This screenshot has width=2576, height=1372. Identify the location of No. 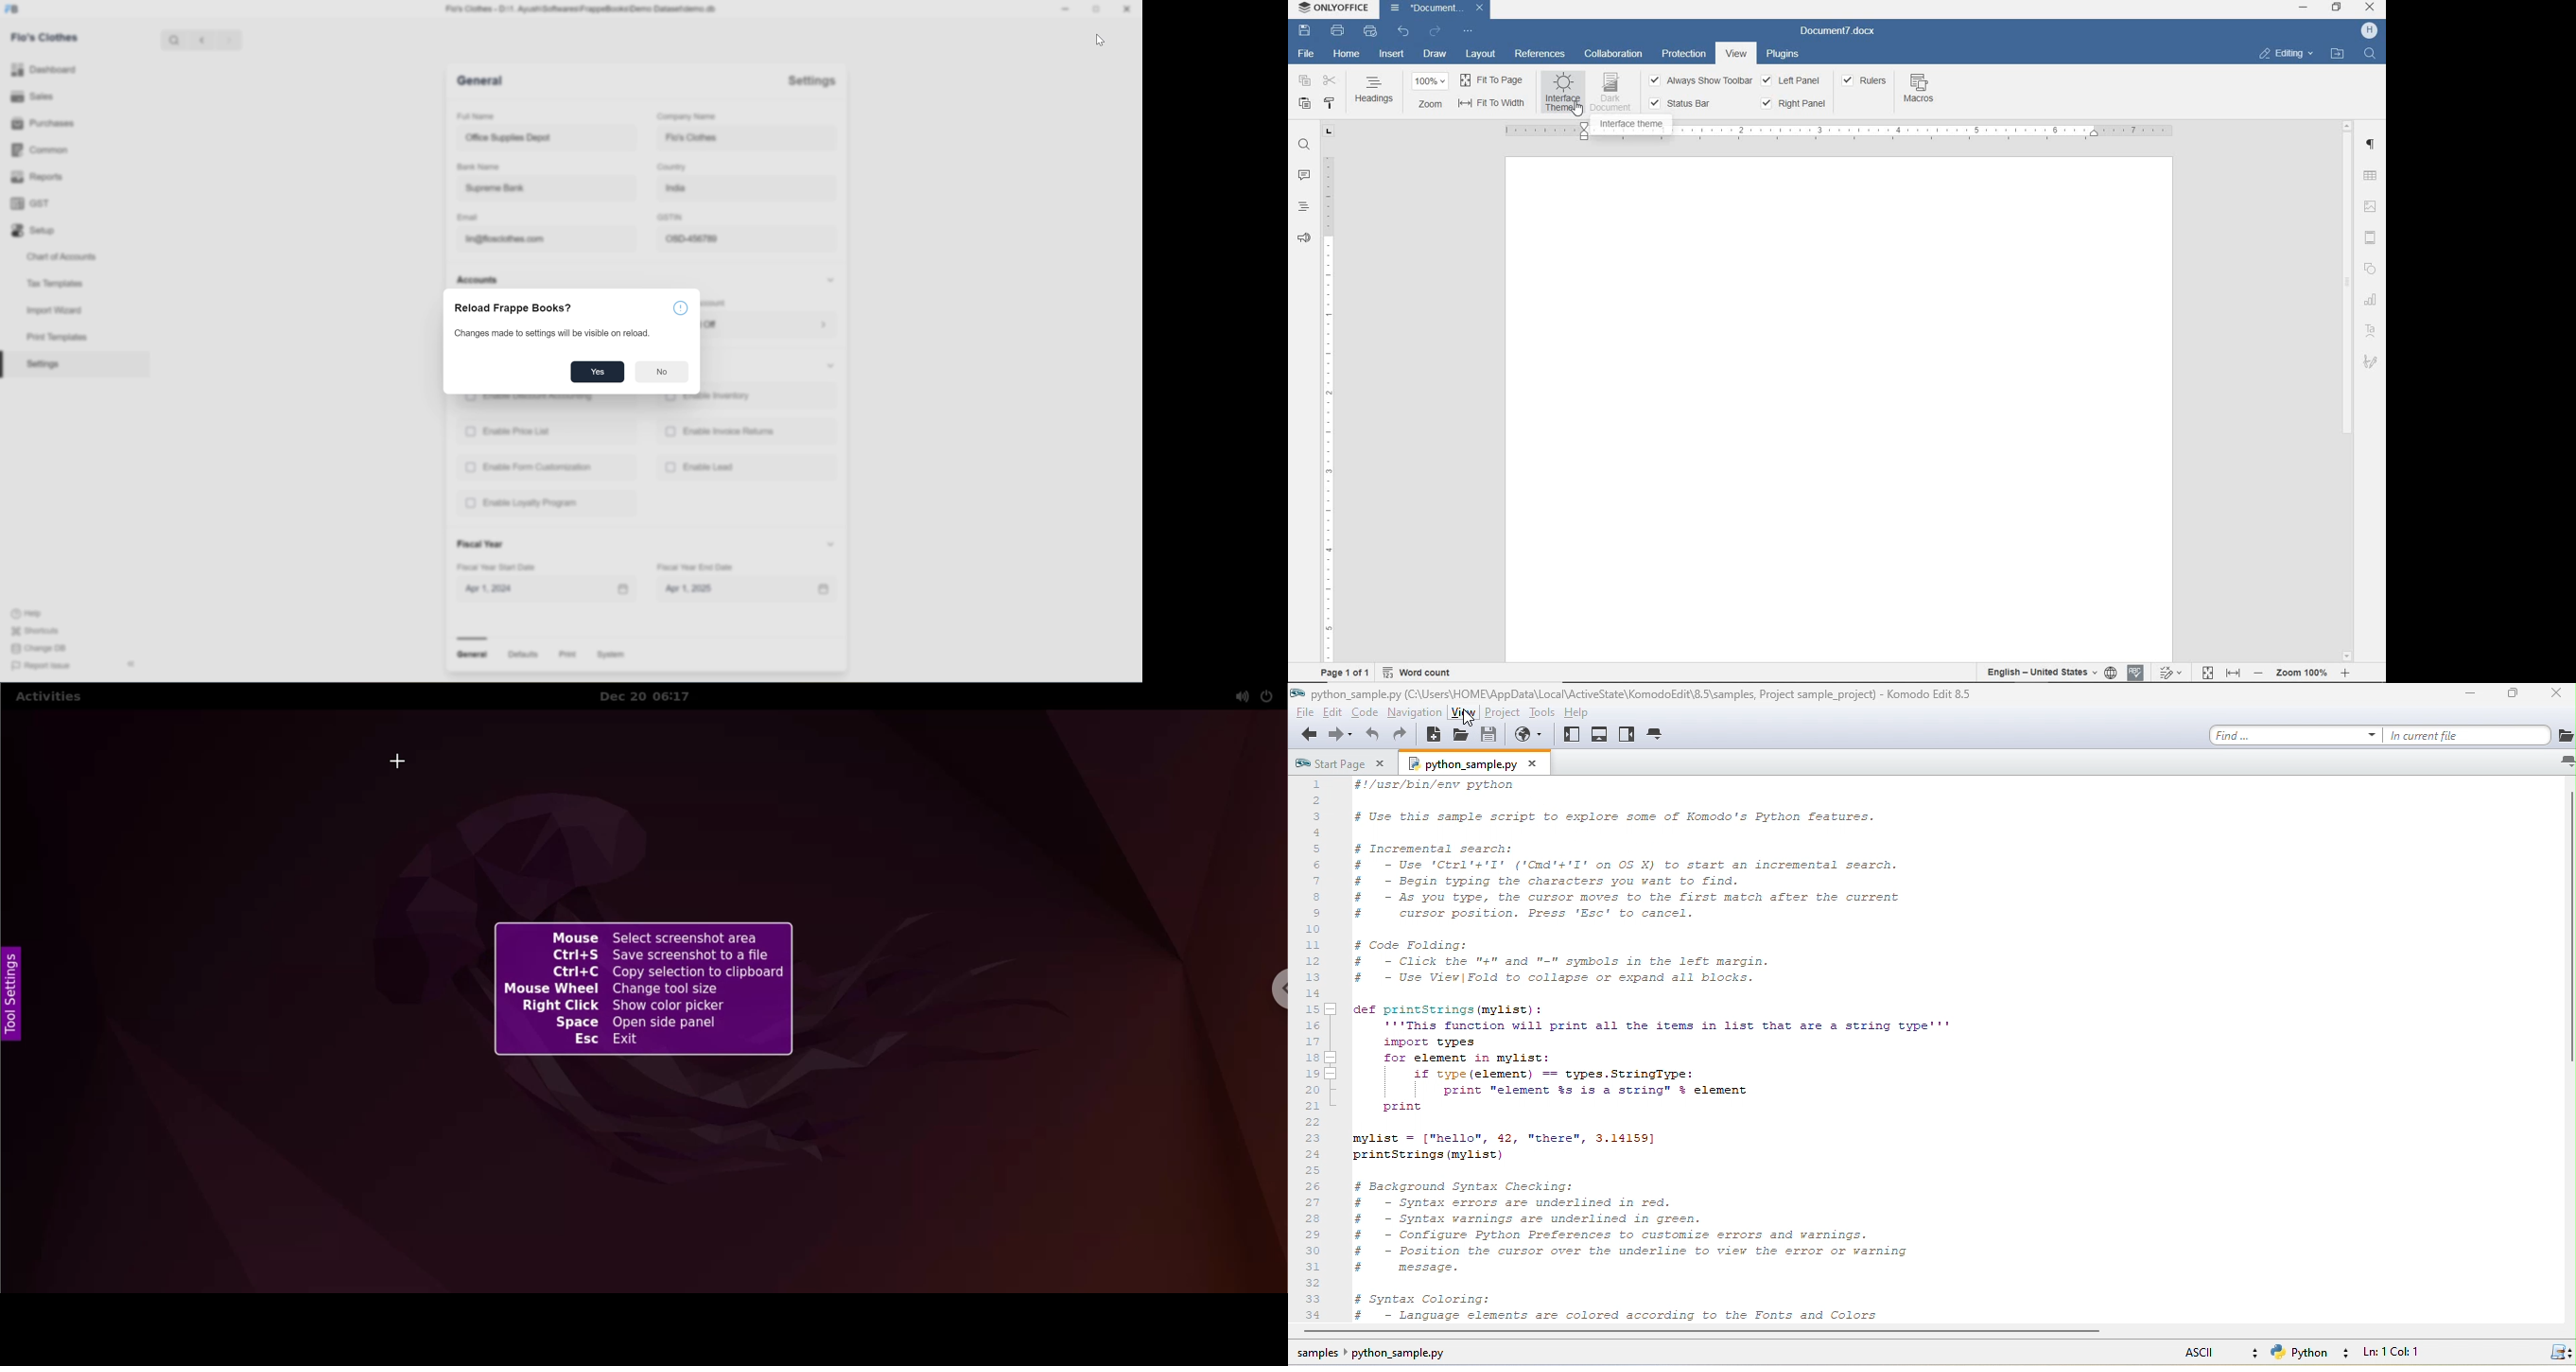
(663, 371).